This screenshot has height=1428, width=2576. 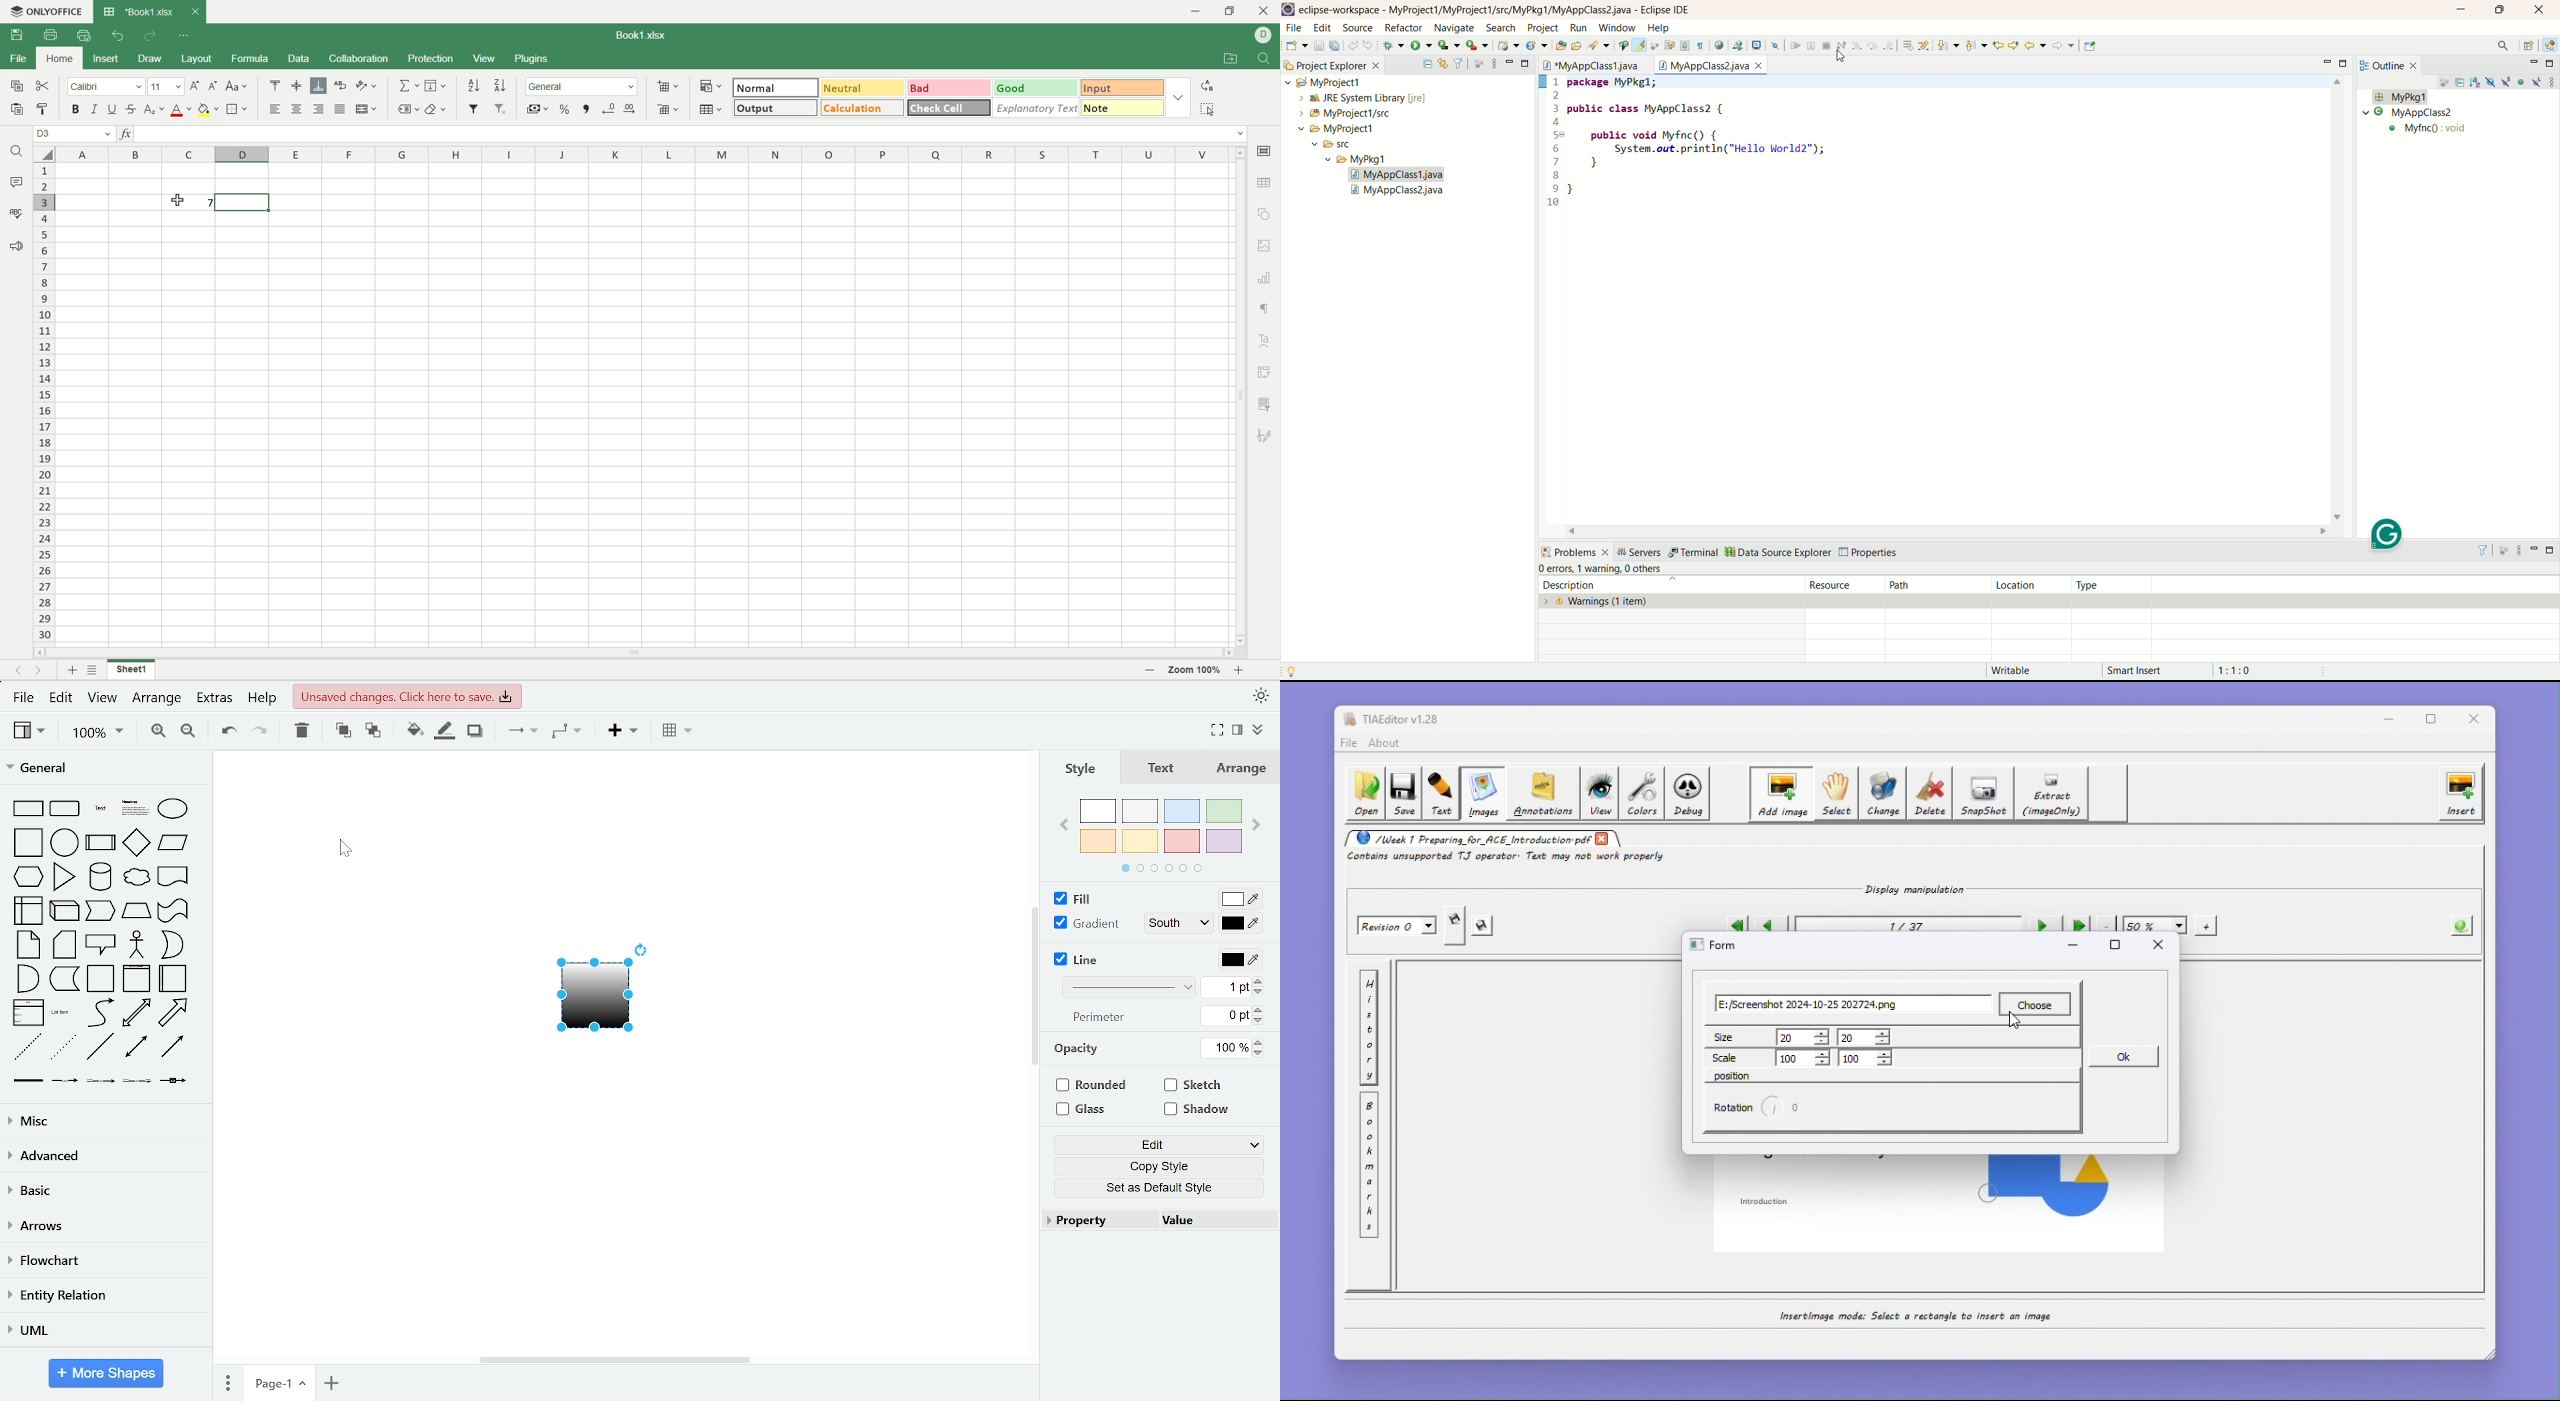 I want to click on Opacity, so click(x=1076, y=1050).